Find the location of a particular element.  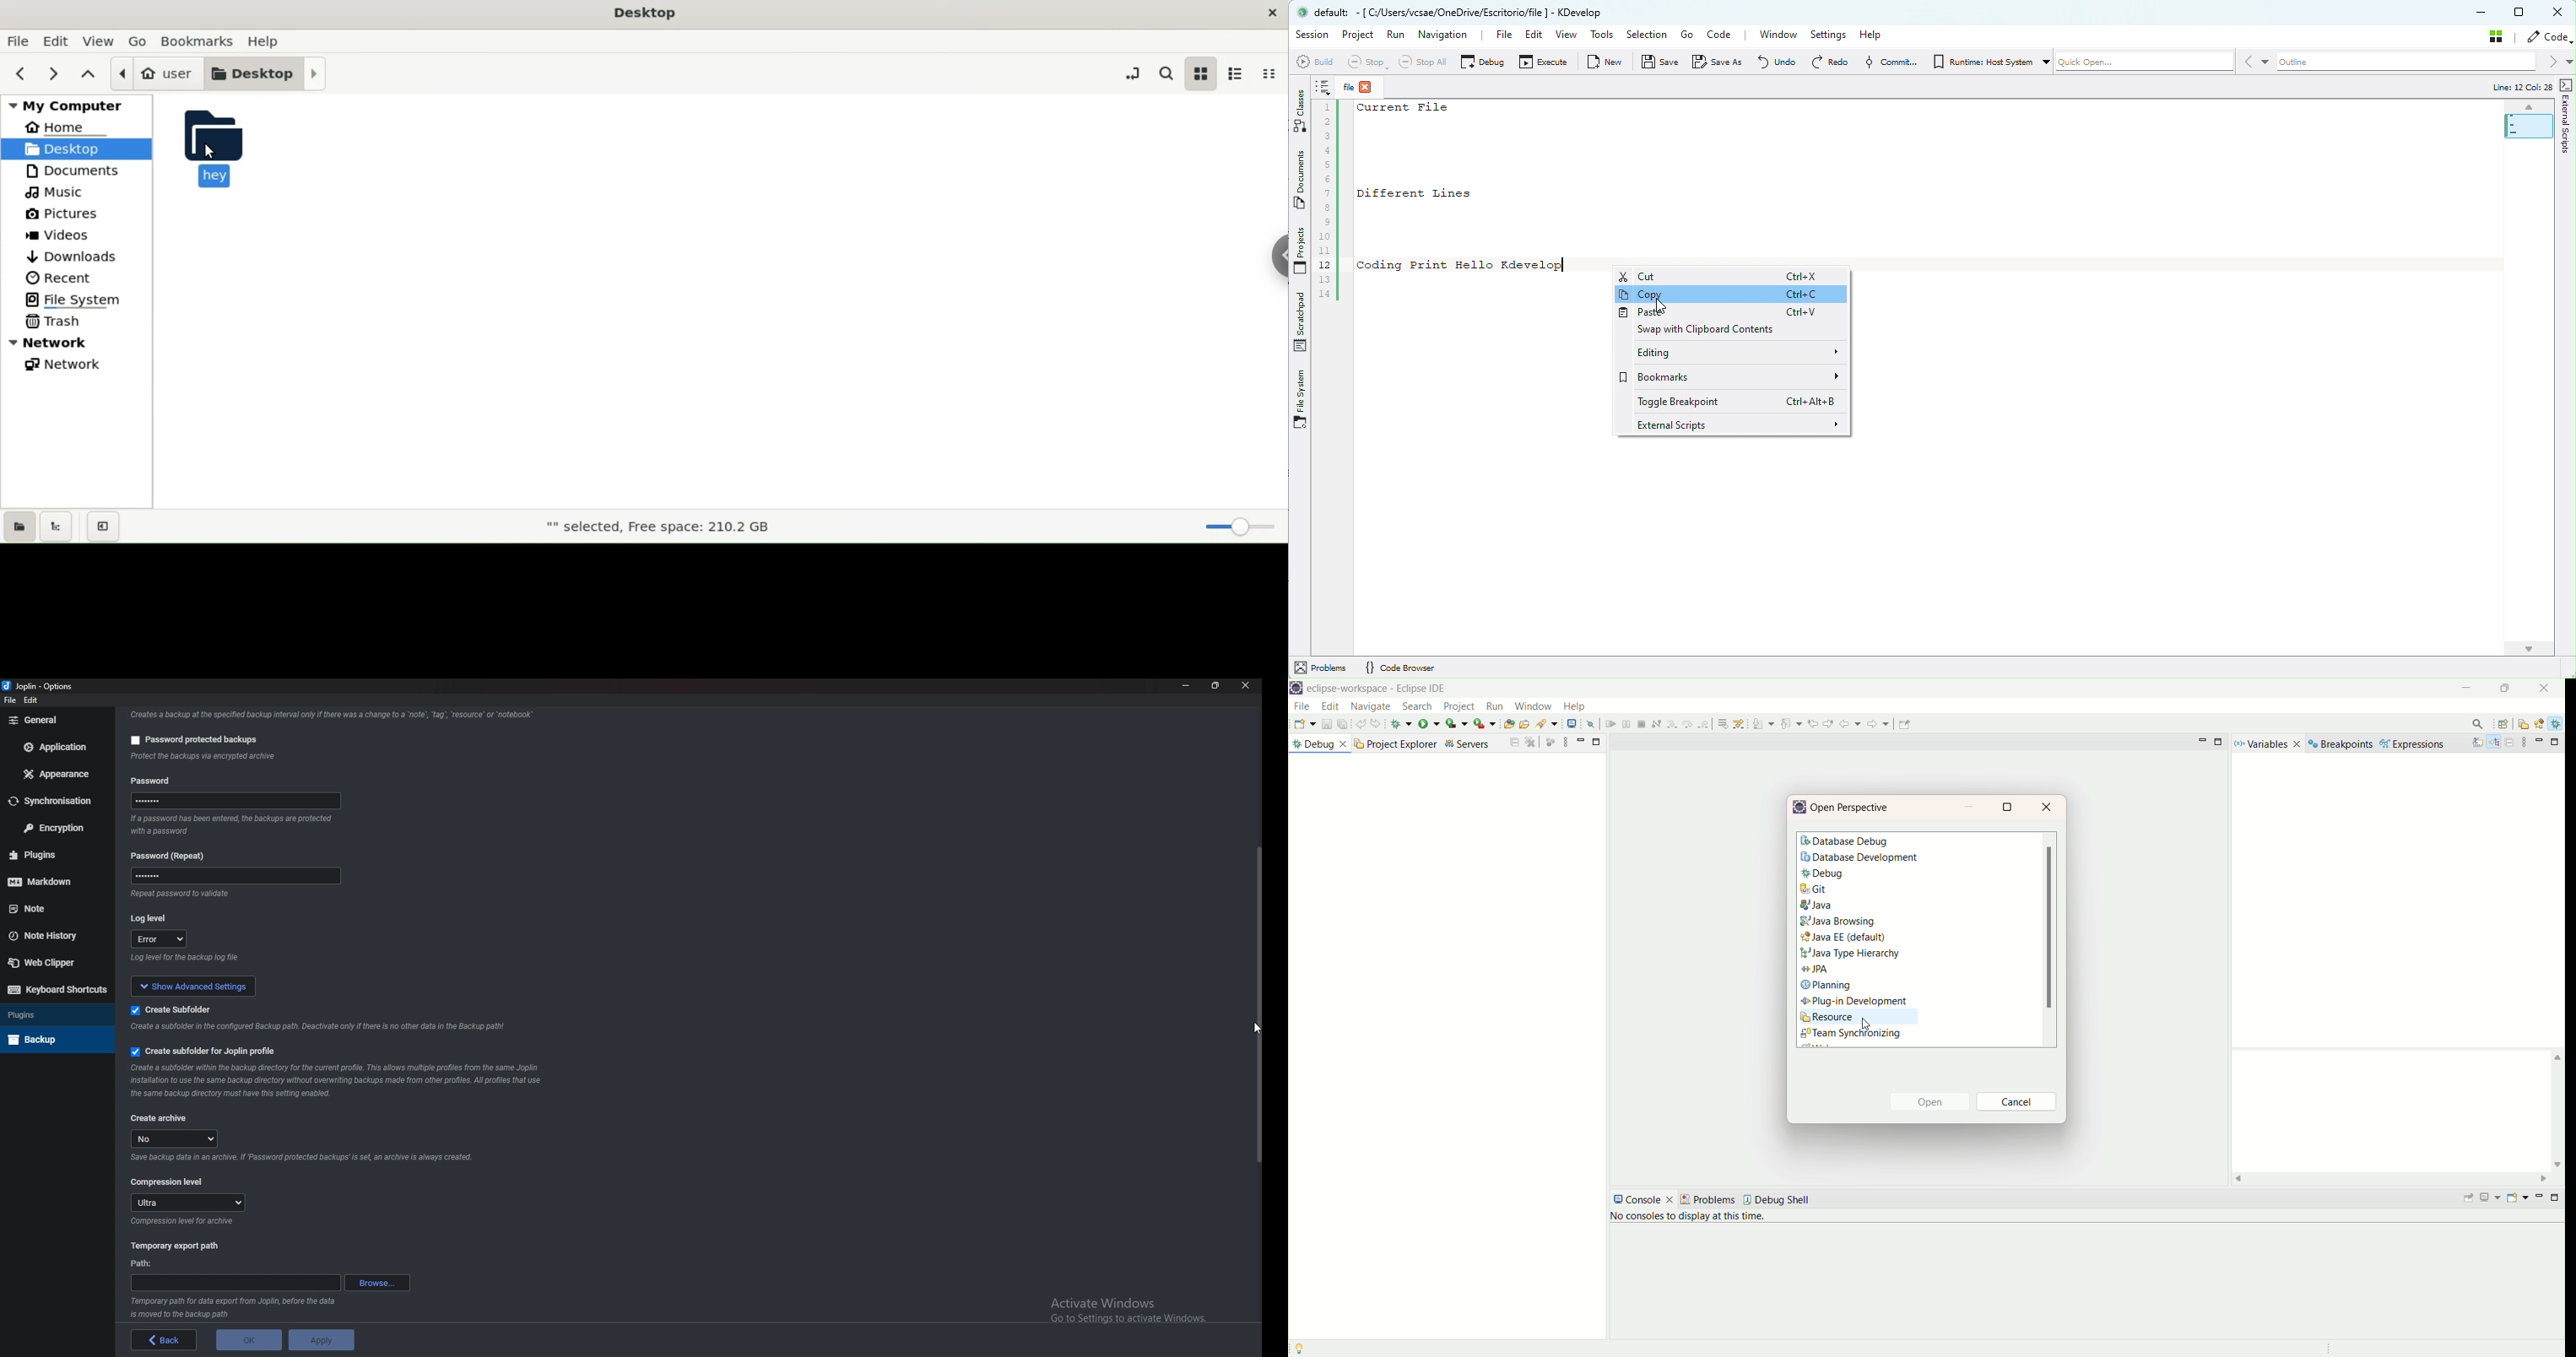

info is located at coordinates (235, 959).